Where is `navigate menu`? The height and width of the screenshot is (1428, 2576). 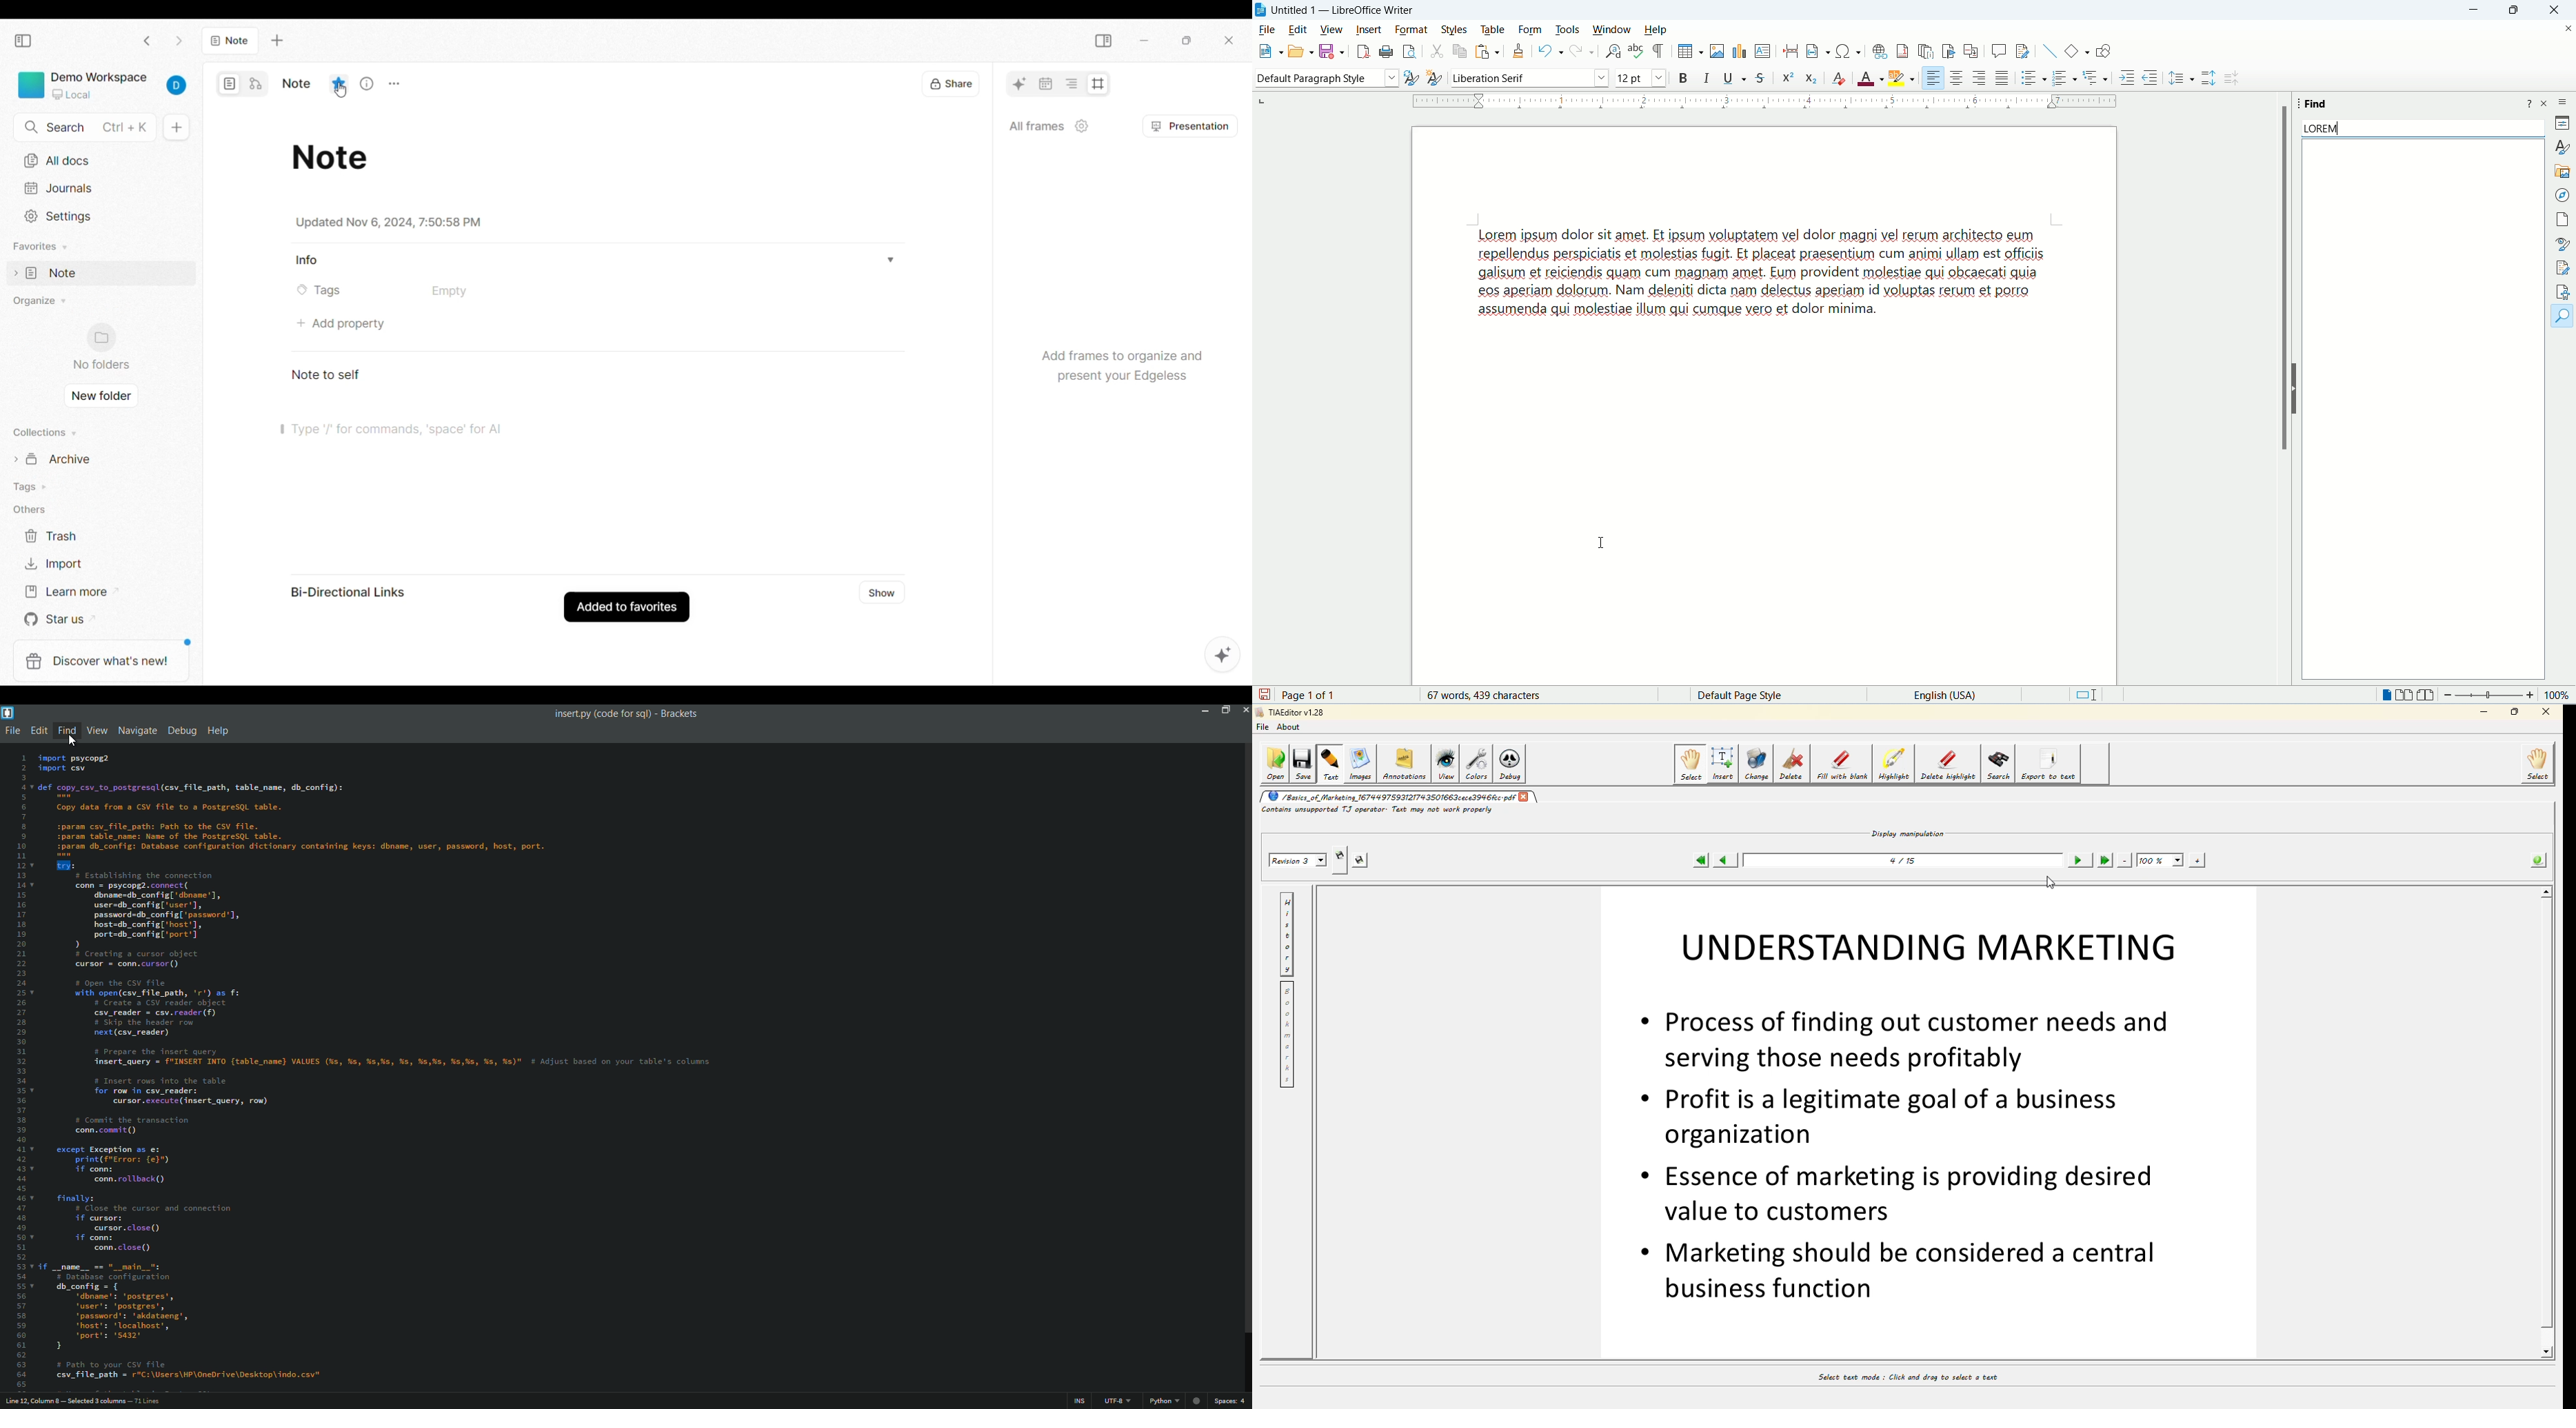 navigate menu is located at coordinates (136, 732).